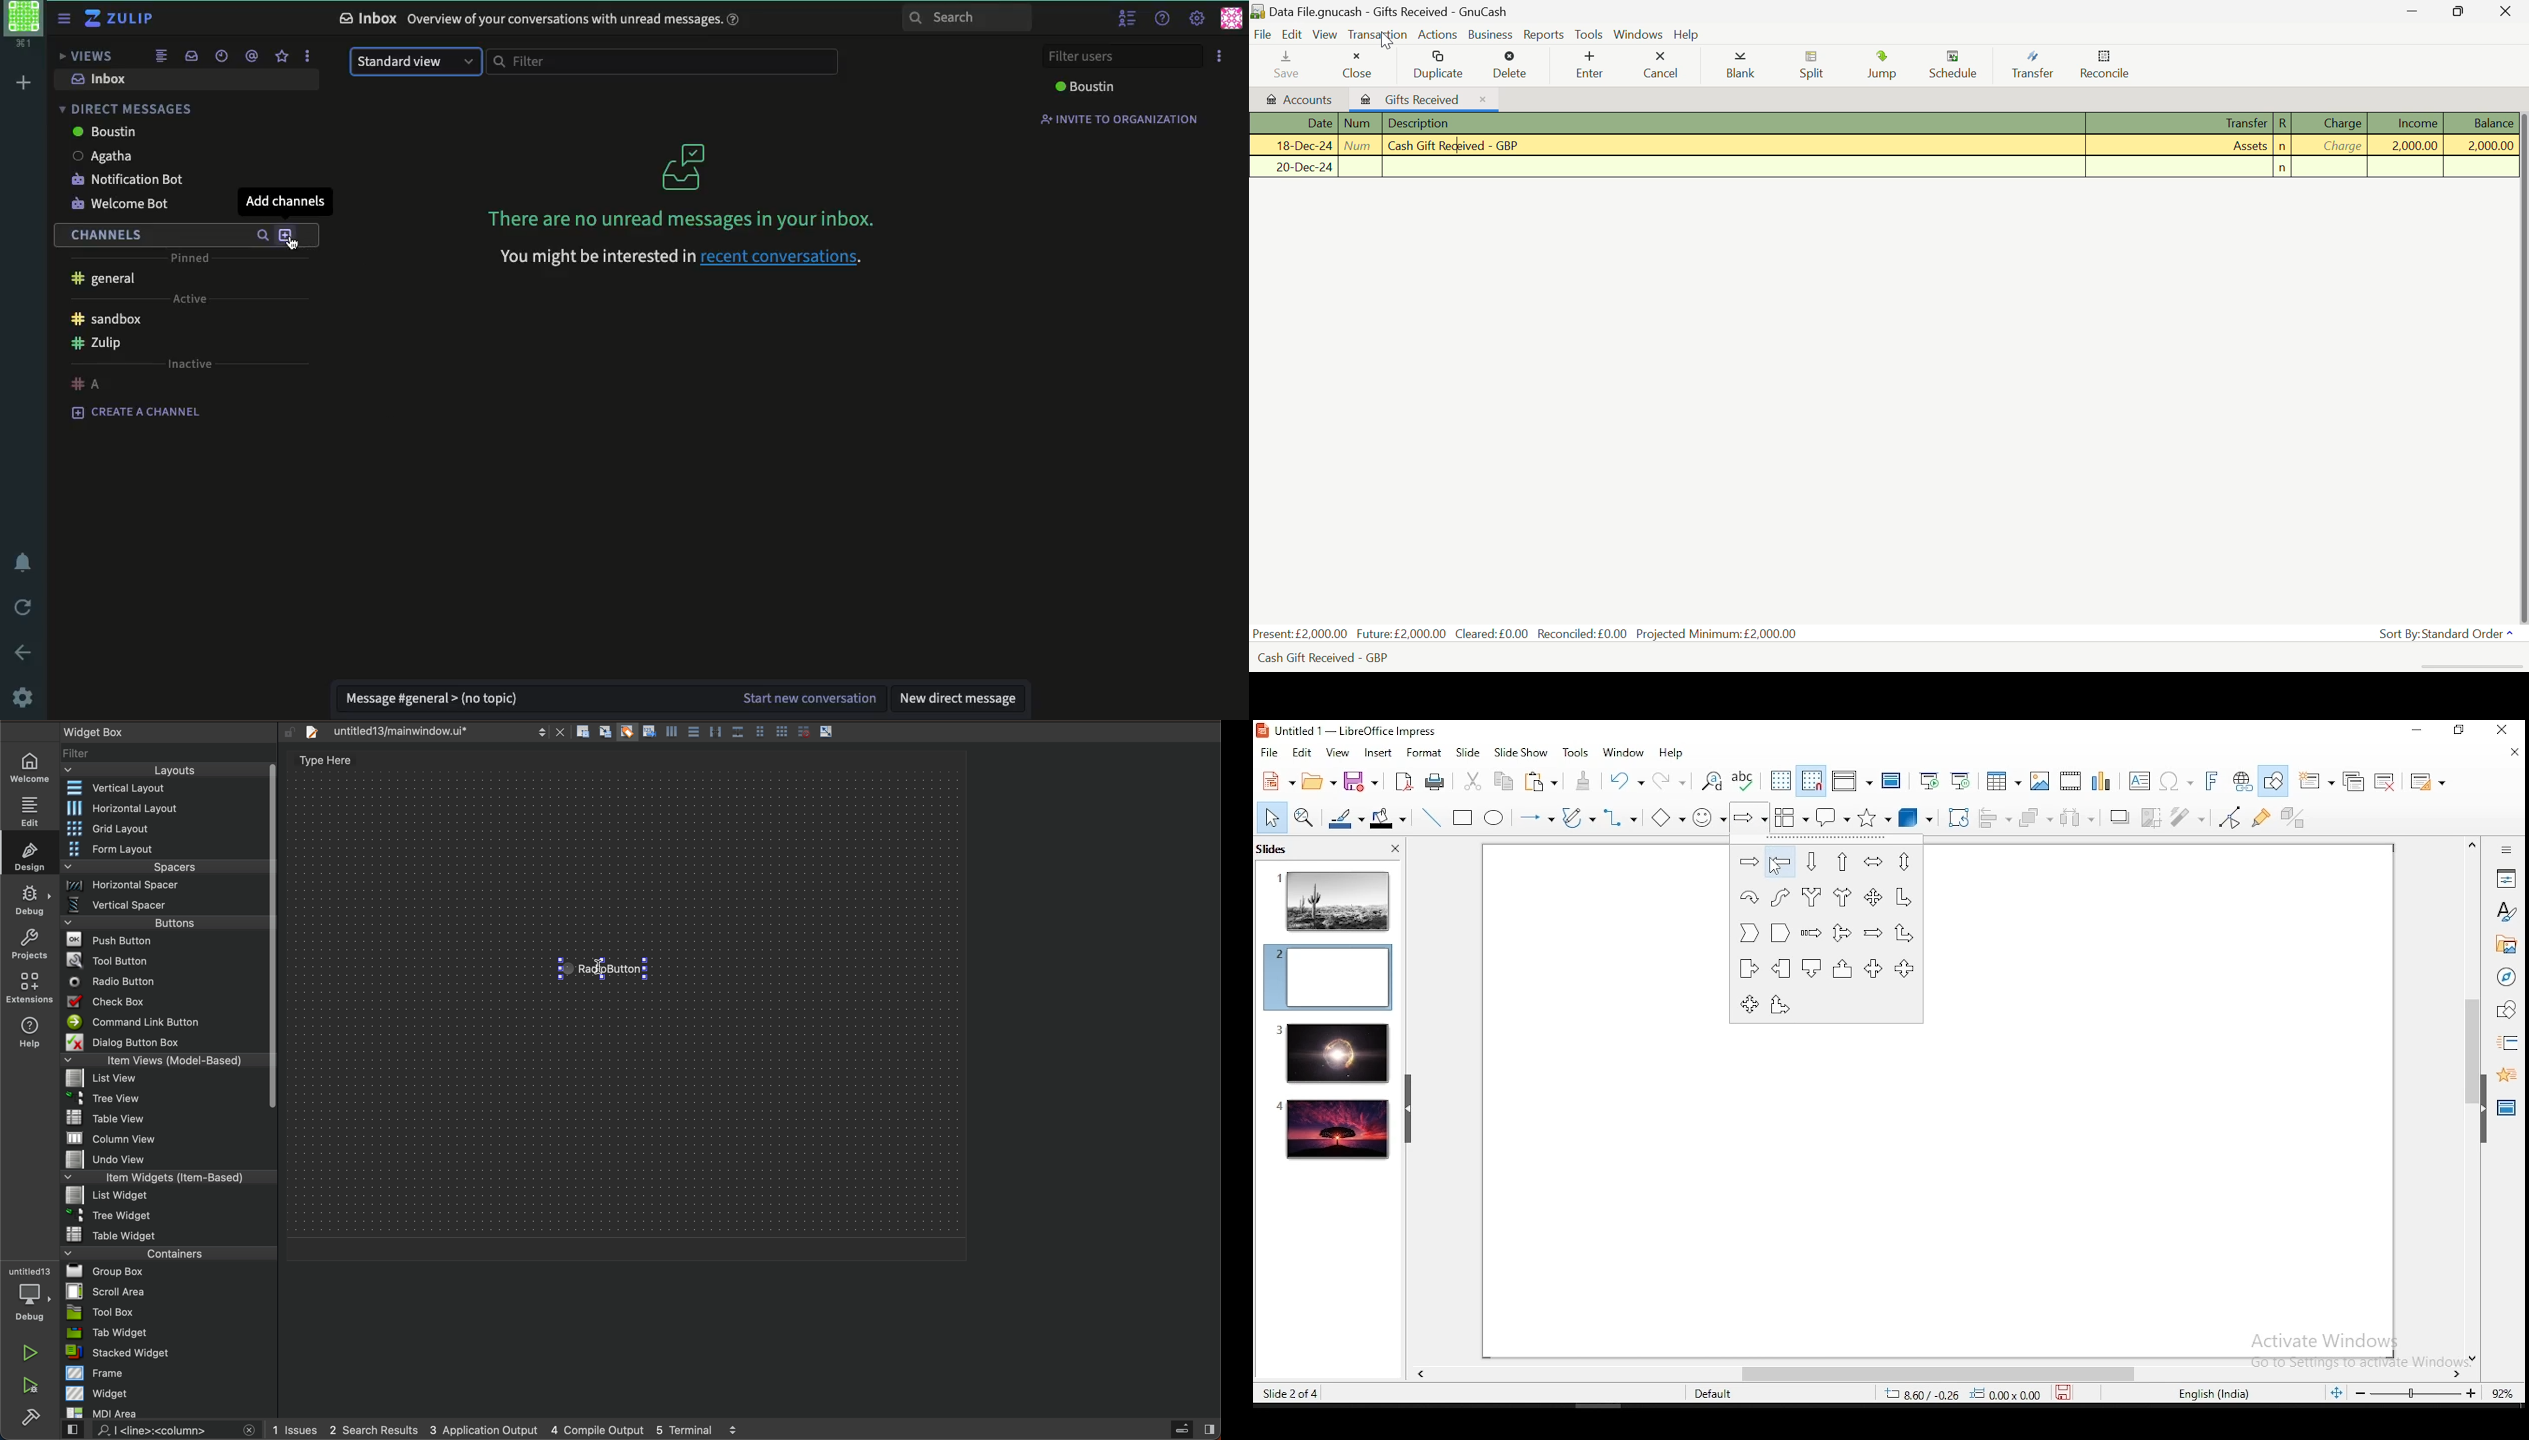 The image size is (2548, 1456). Describe the element at coordinates (1293, 123) in the screenshot. I see `Date` at that location.